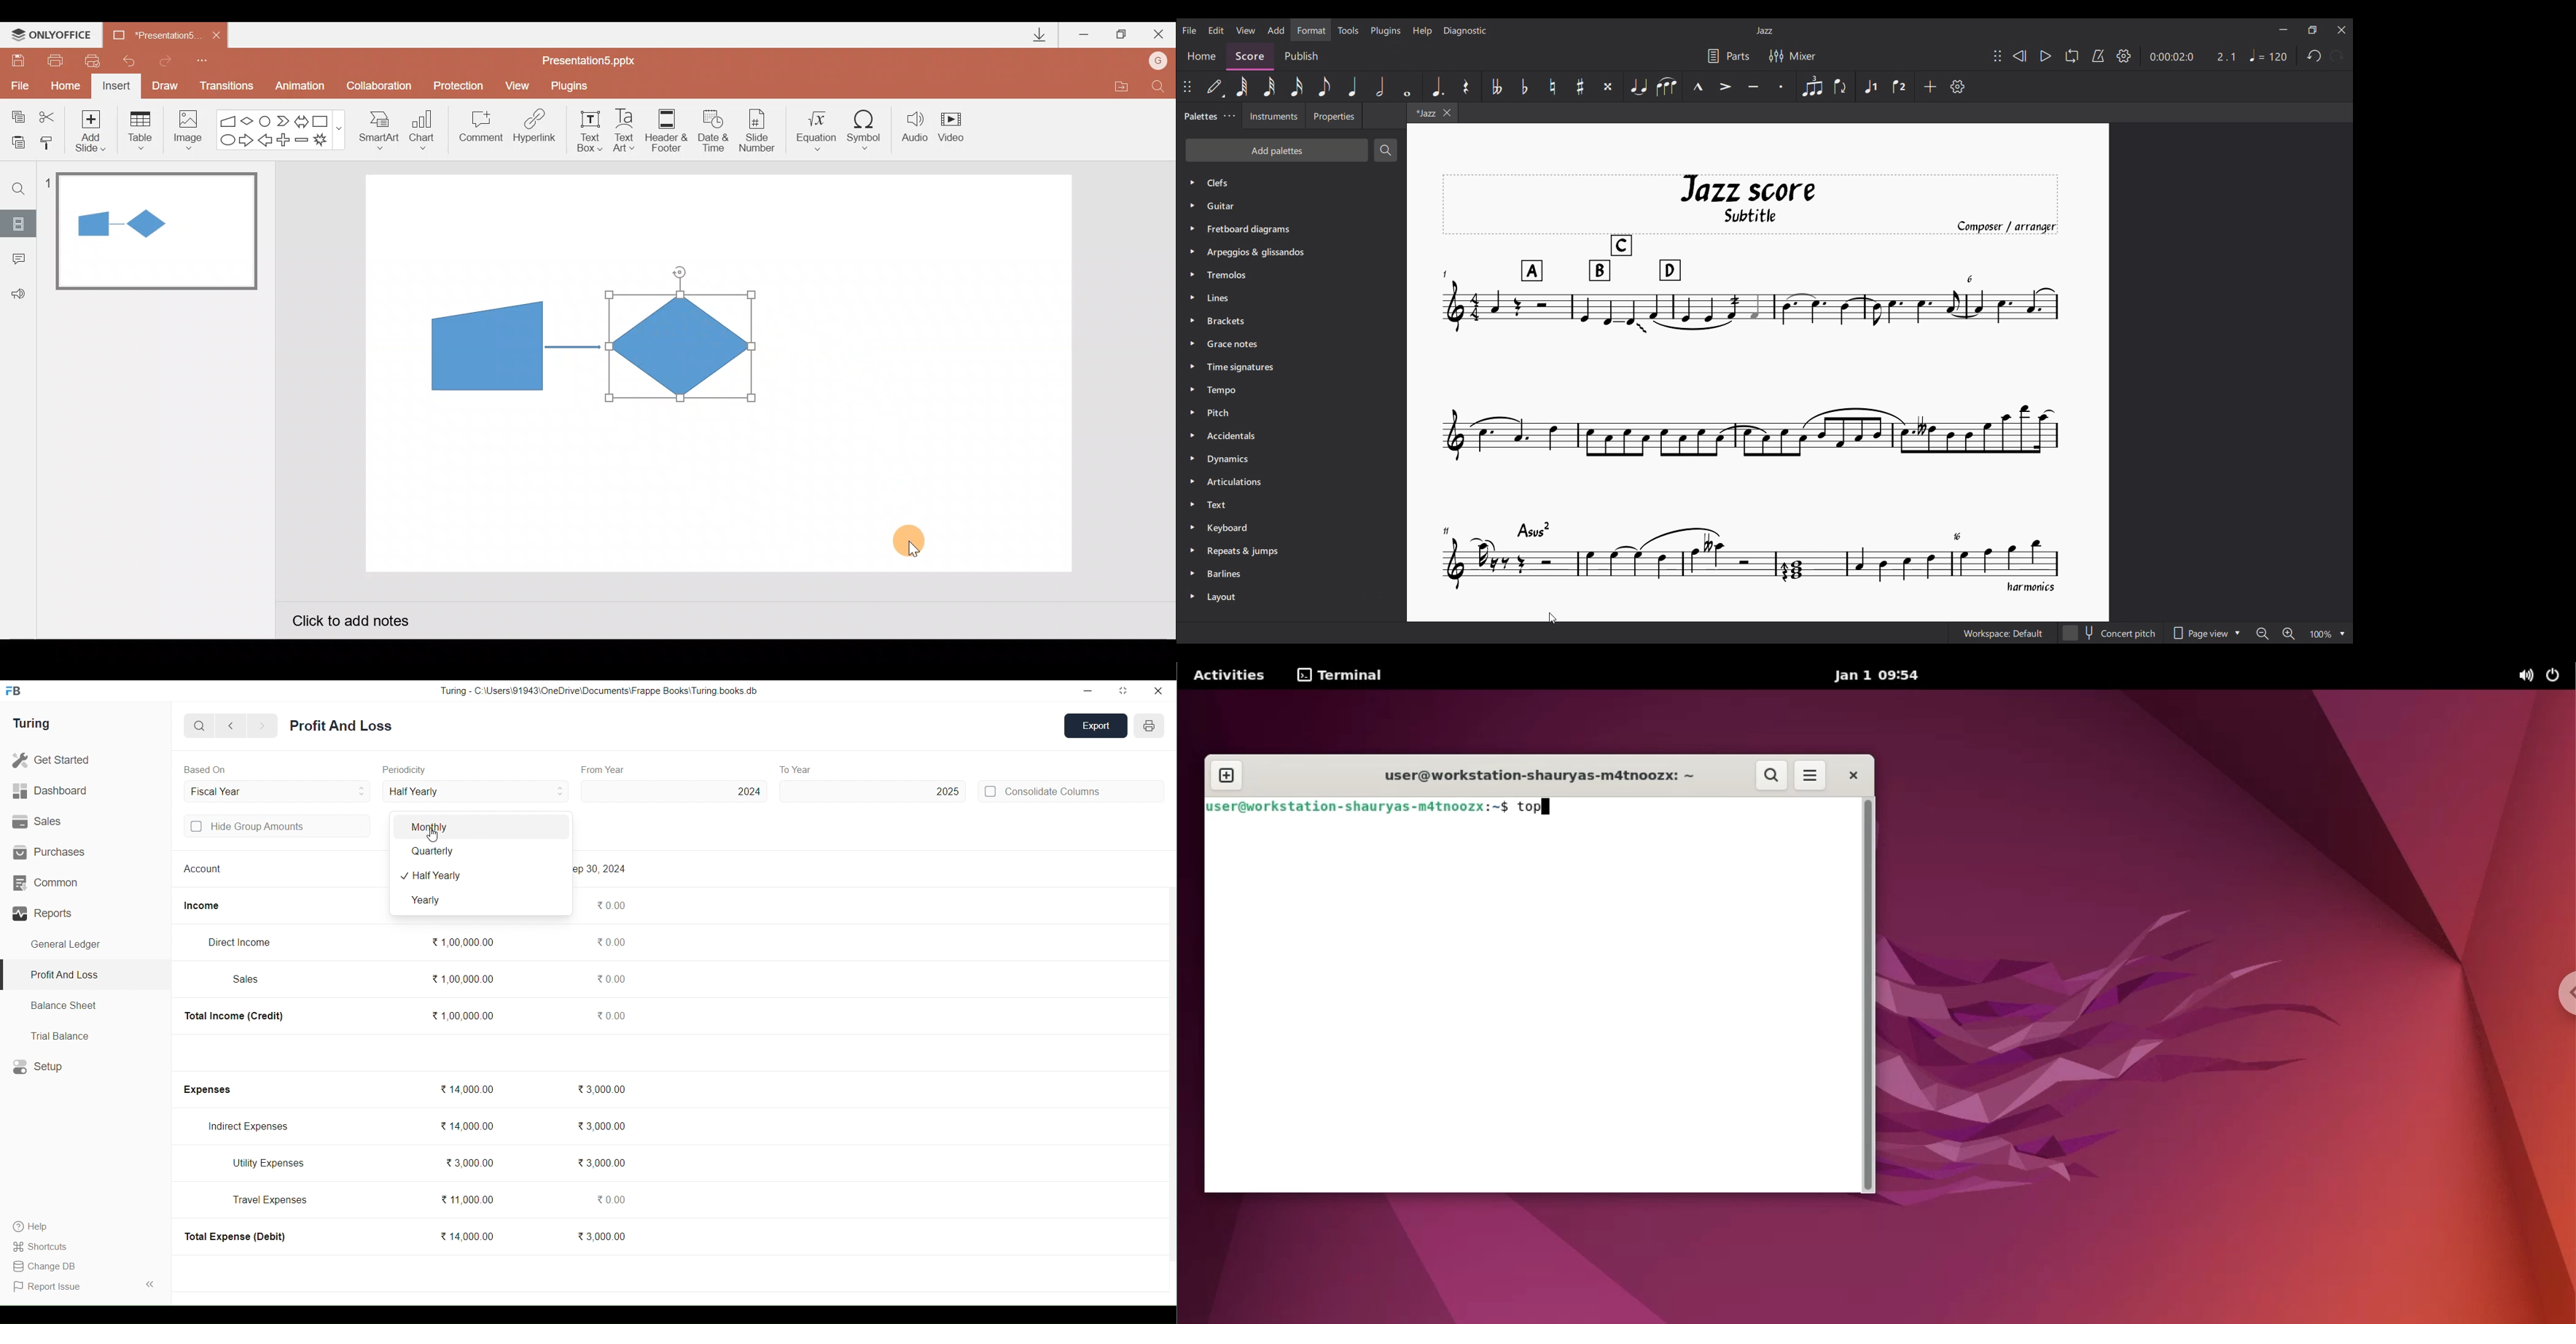  Describe the element at coordinates (462, 1016) in the screenshot. I see `1,00,000.00` at that location.